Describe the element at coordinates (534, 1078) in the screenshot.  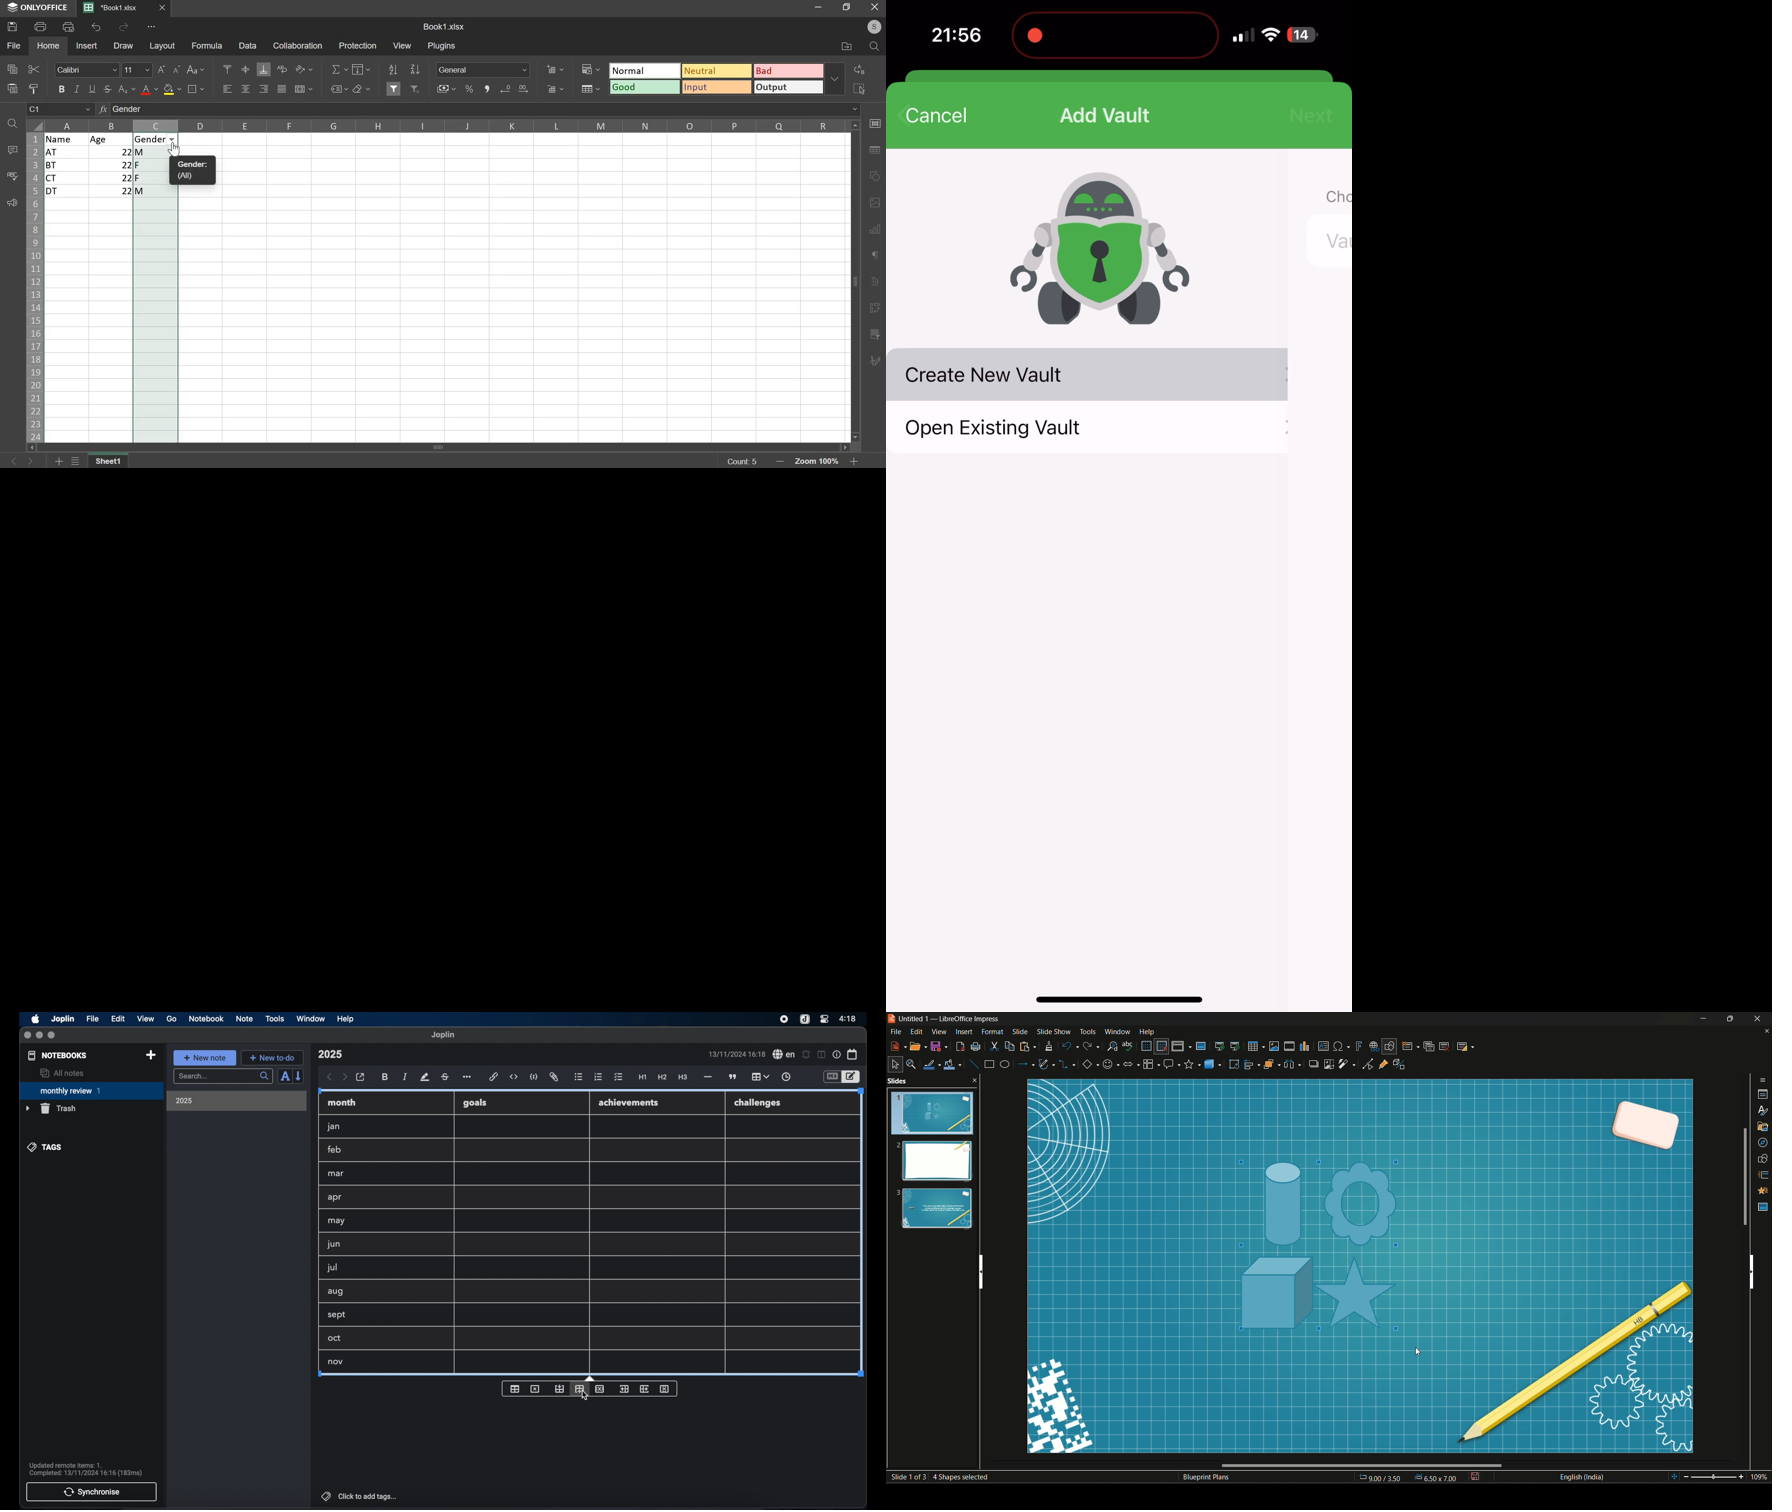
I see `code` at that location.